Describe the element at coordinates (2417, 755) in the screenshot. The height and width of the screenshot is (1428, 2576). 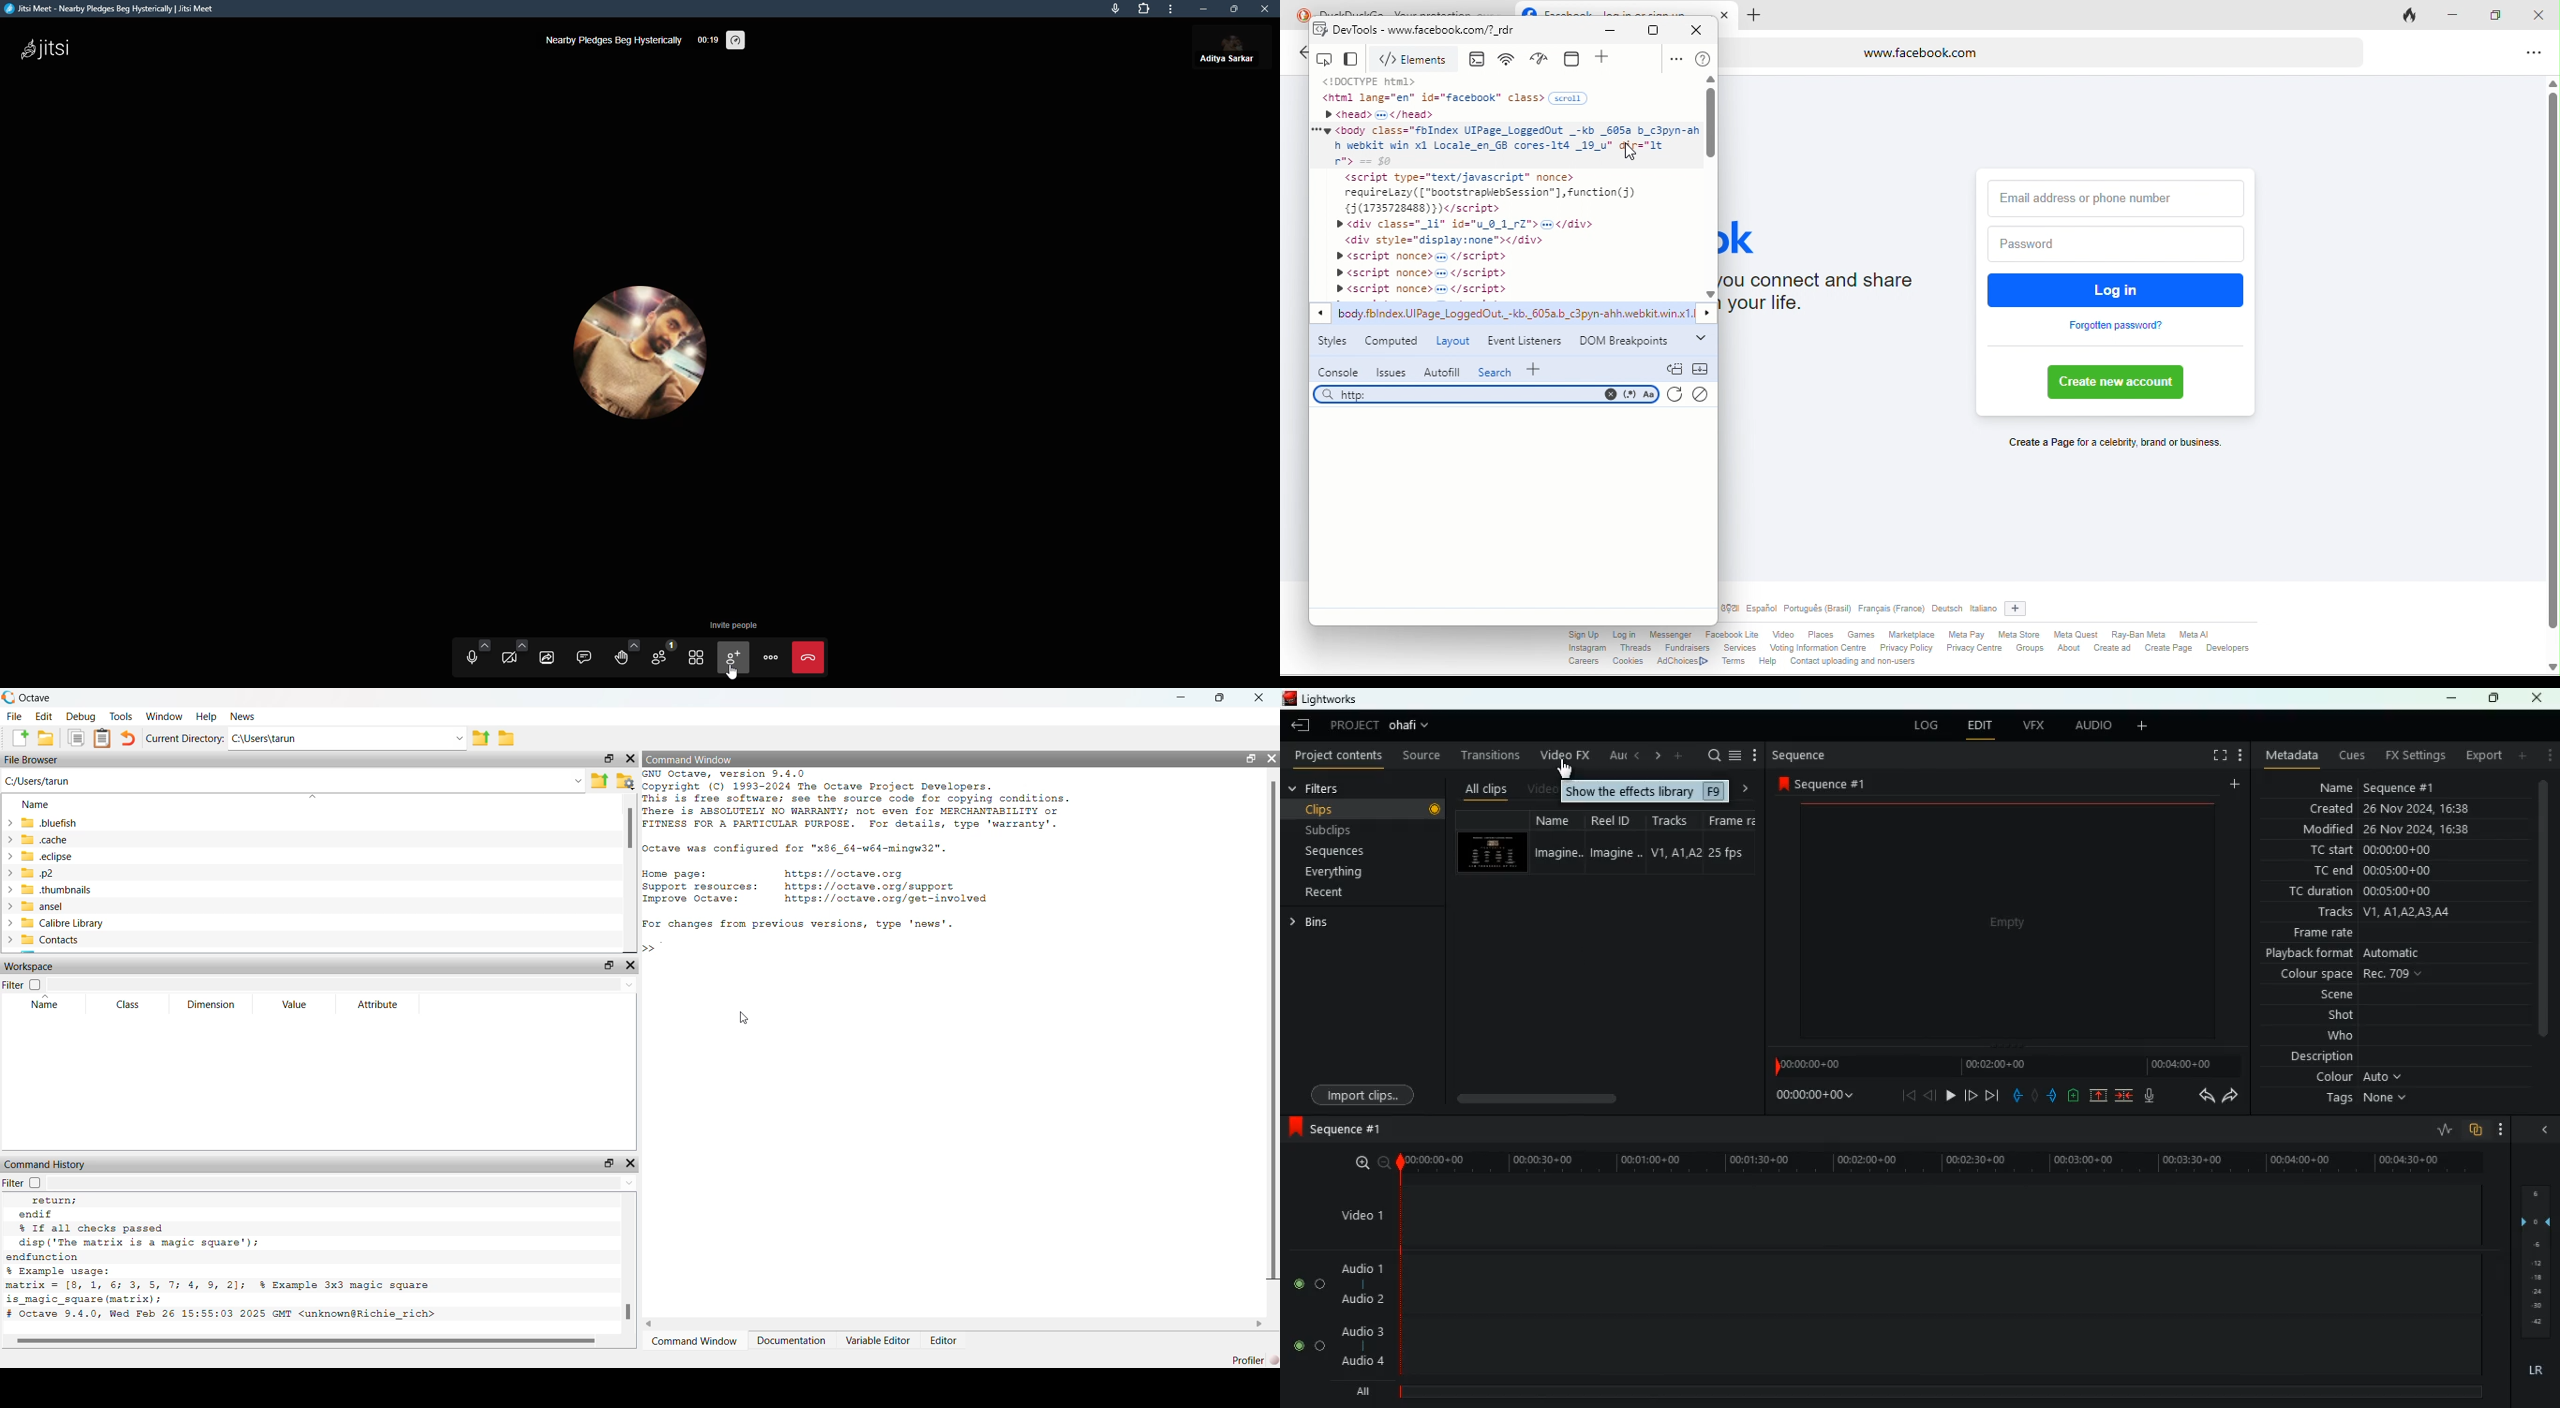
I see `fx settings` at that location.